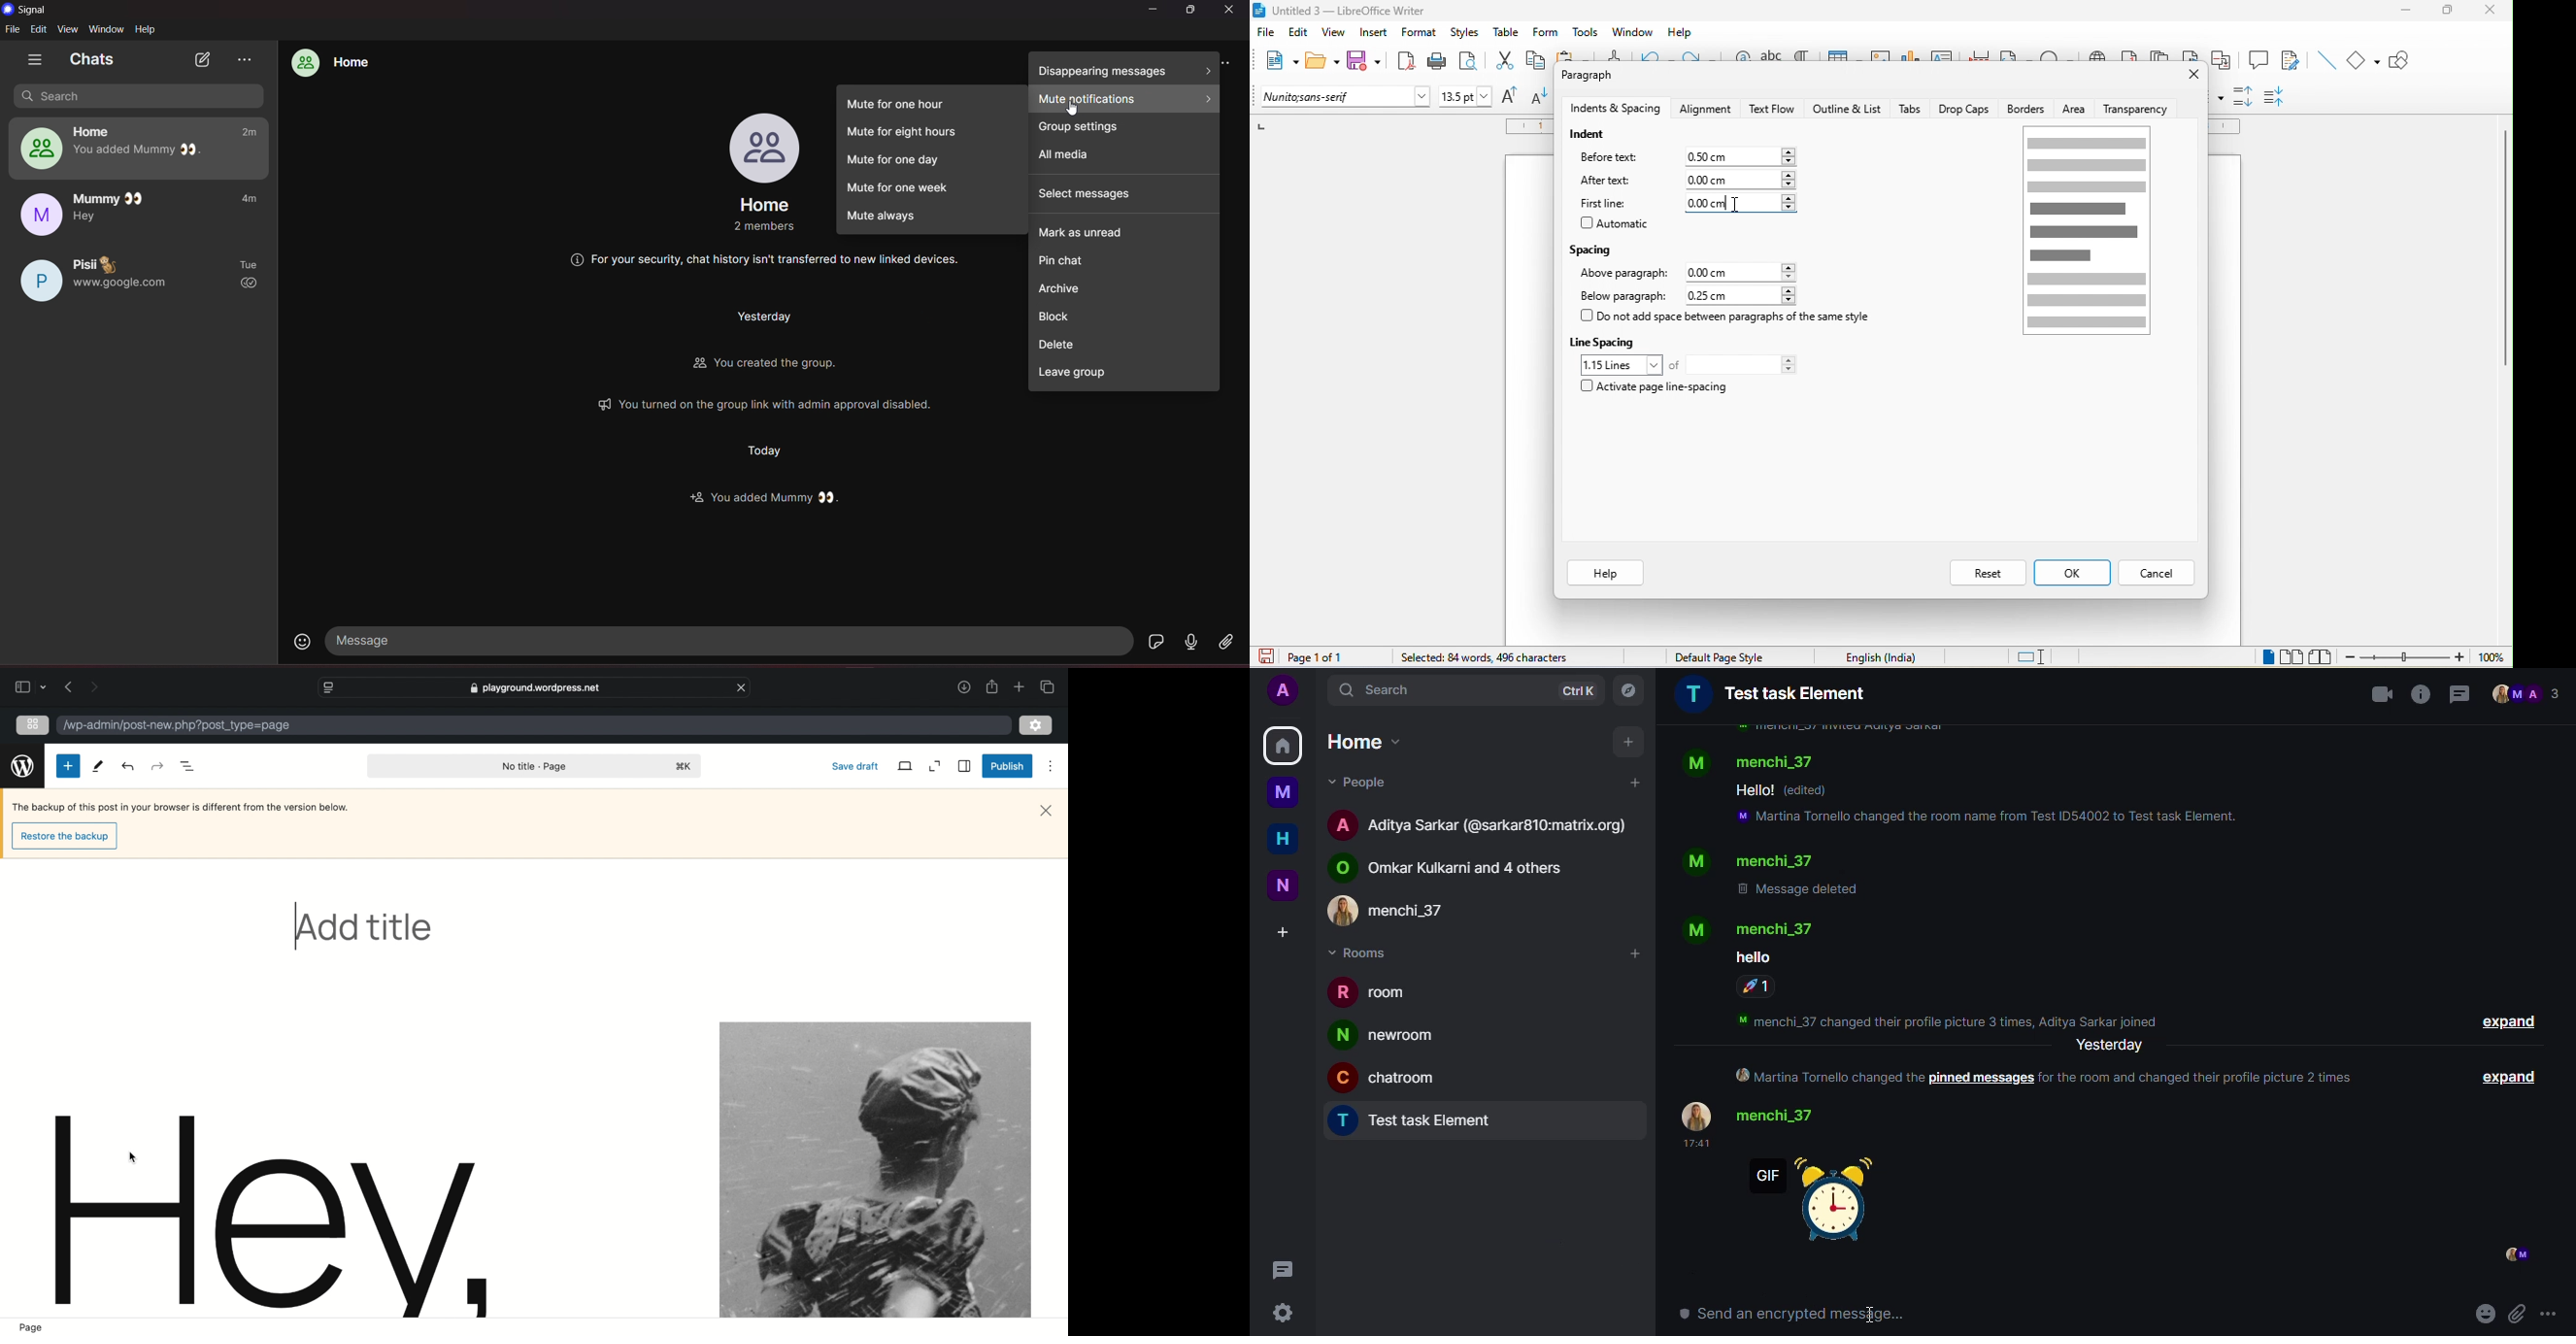  Describe the element at coordinates (1827, 1078) in the screenshot. I see `Martina Tornello changed` at that location.